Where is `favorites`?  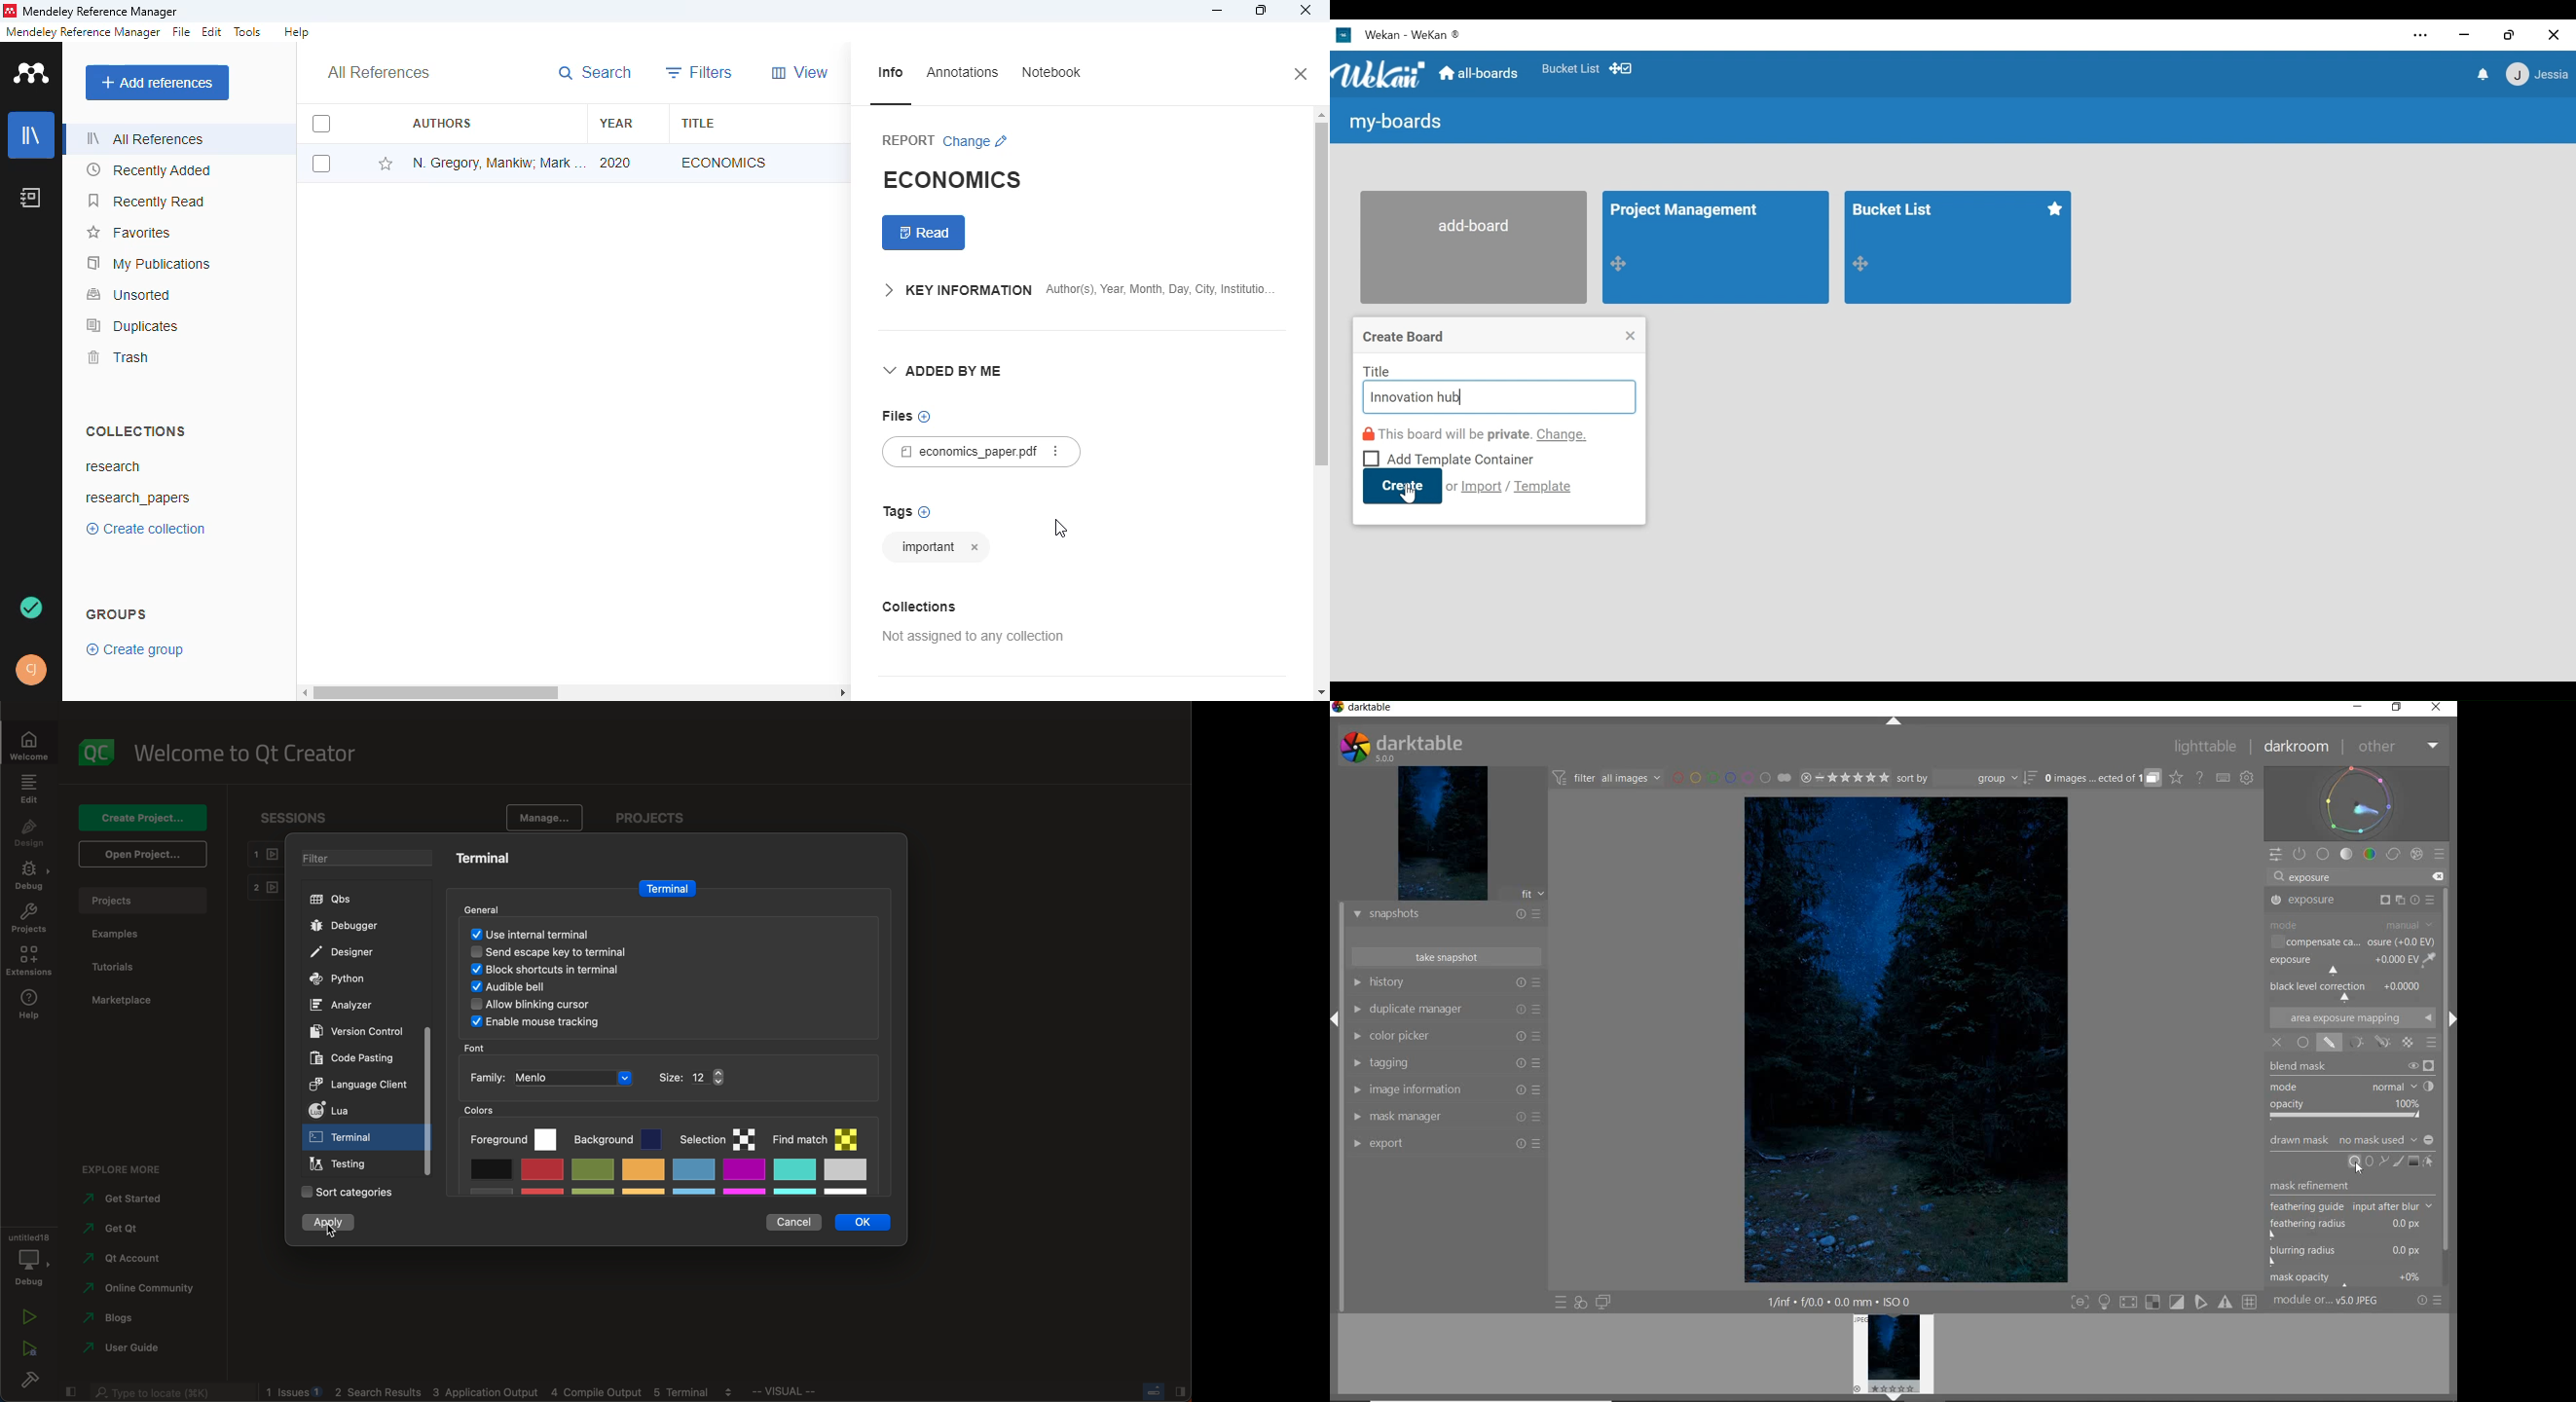
favorites is located at coordinates (128, 234).